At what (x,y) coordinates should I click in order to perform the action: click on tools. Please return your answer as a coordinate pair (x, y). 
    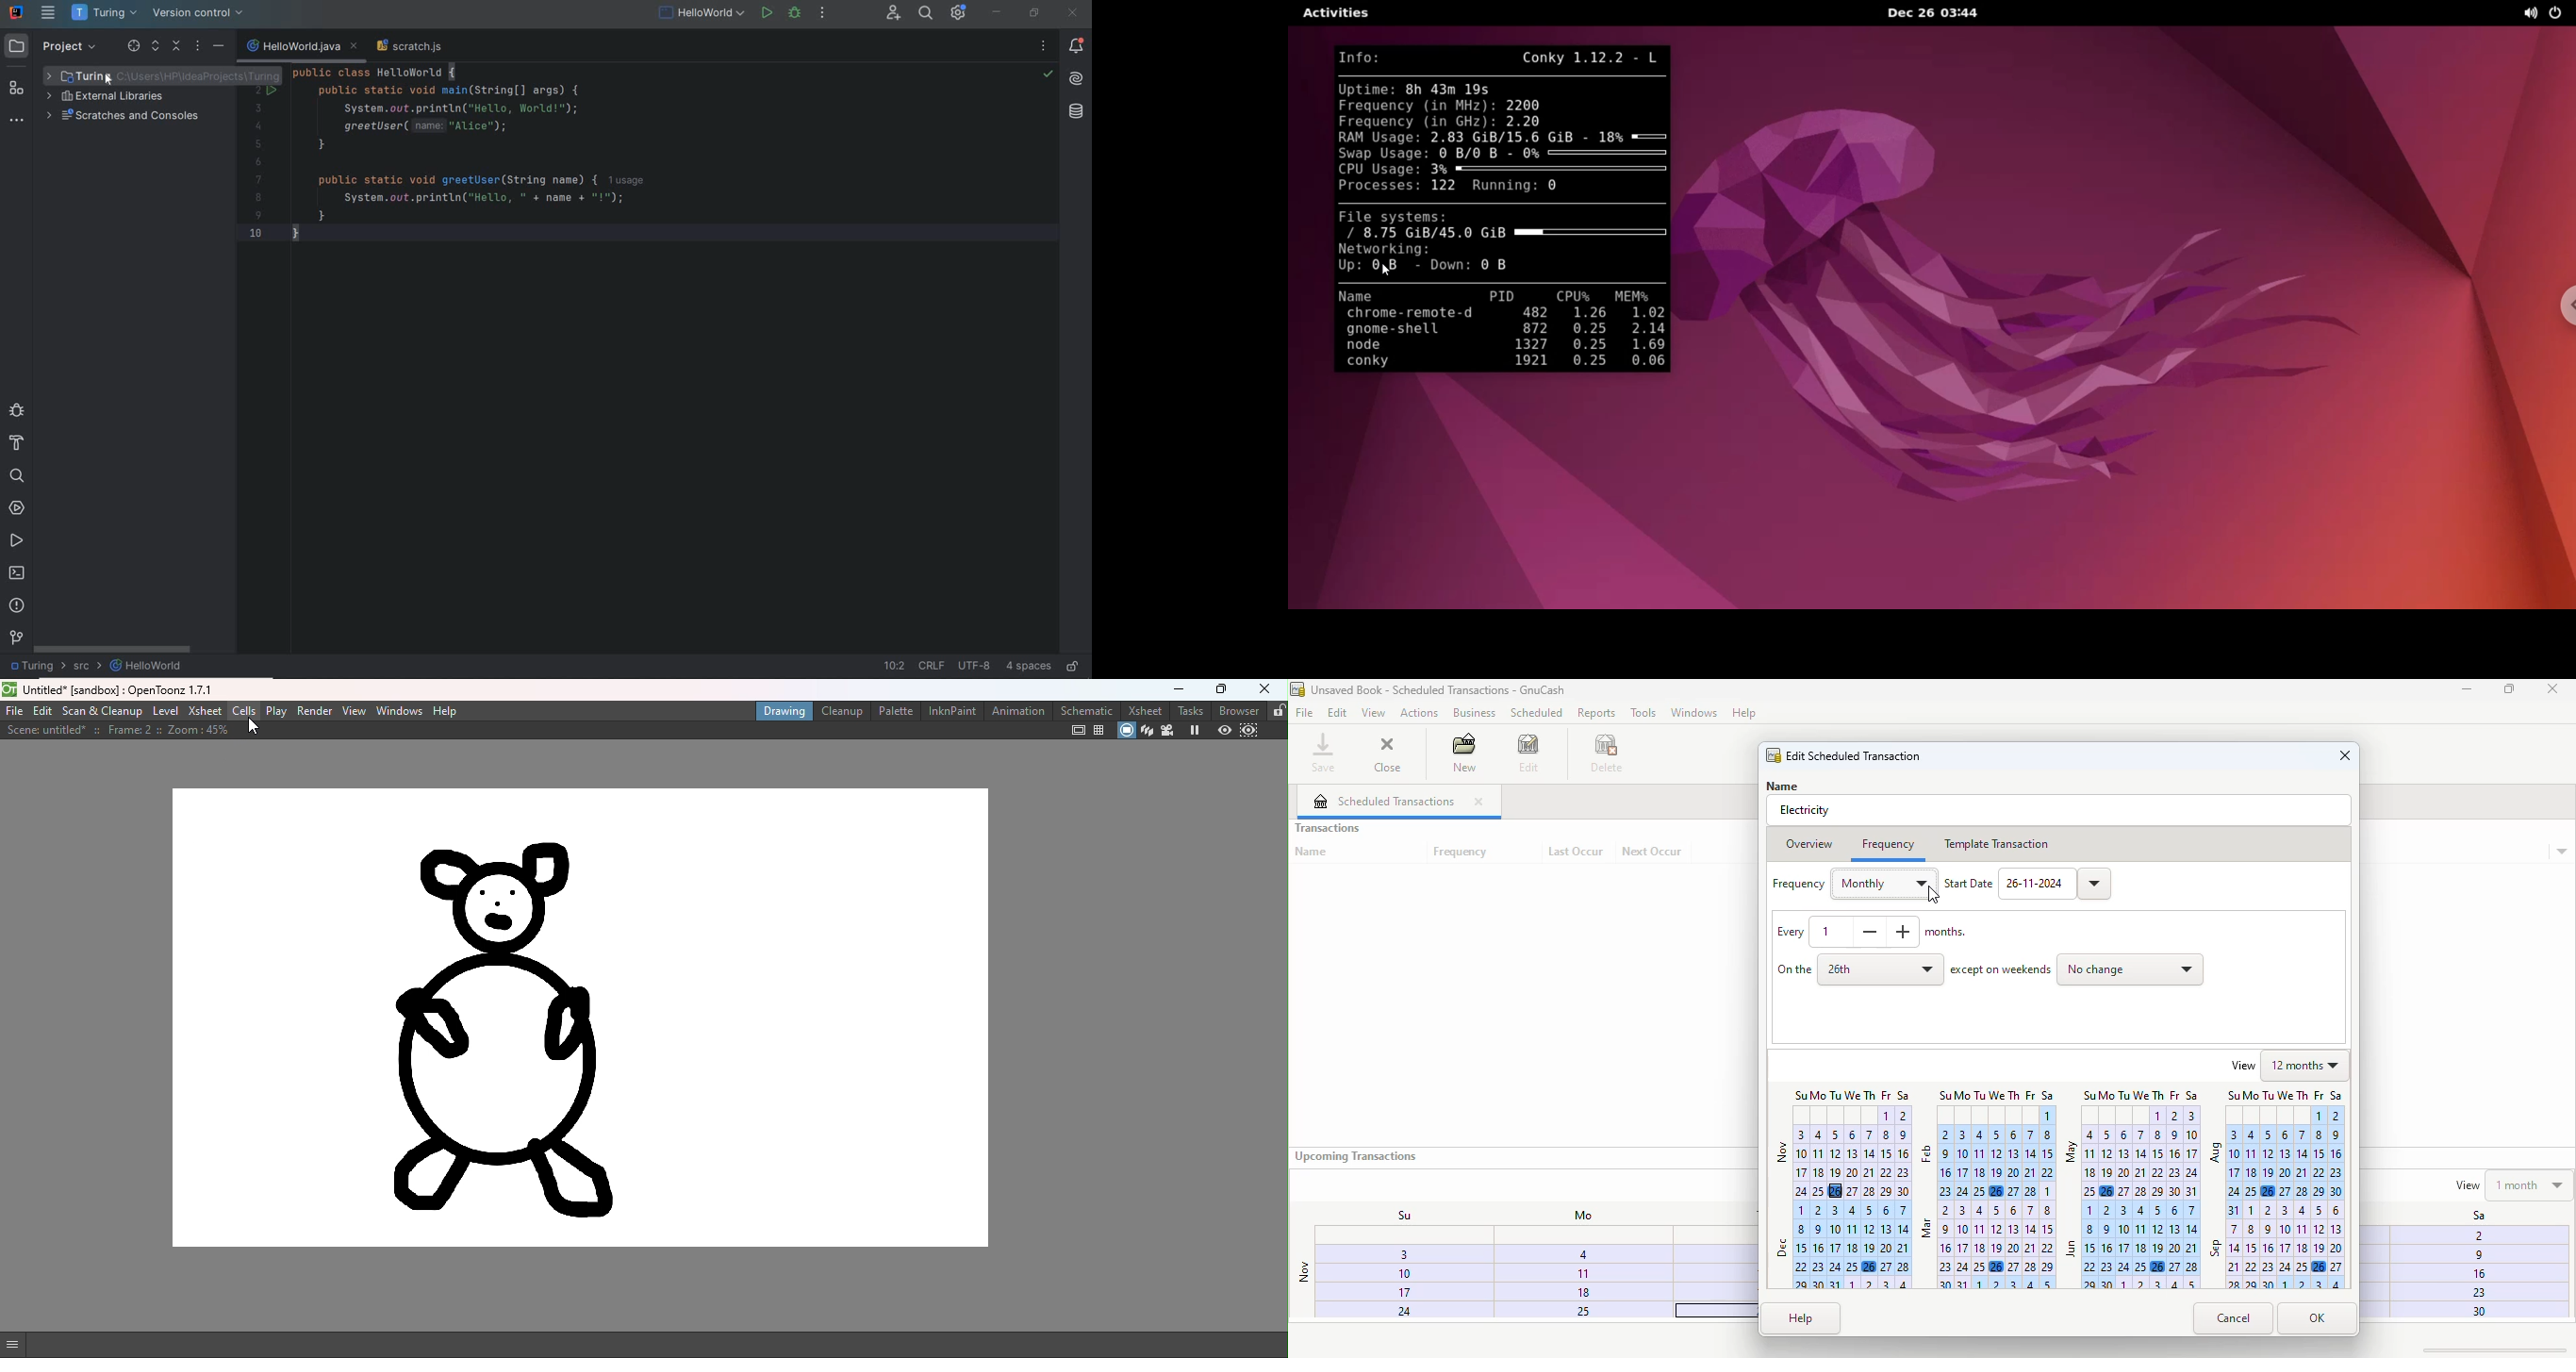
    Looking at the image, I should click on (1643, 712).